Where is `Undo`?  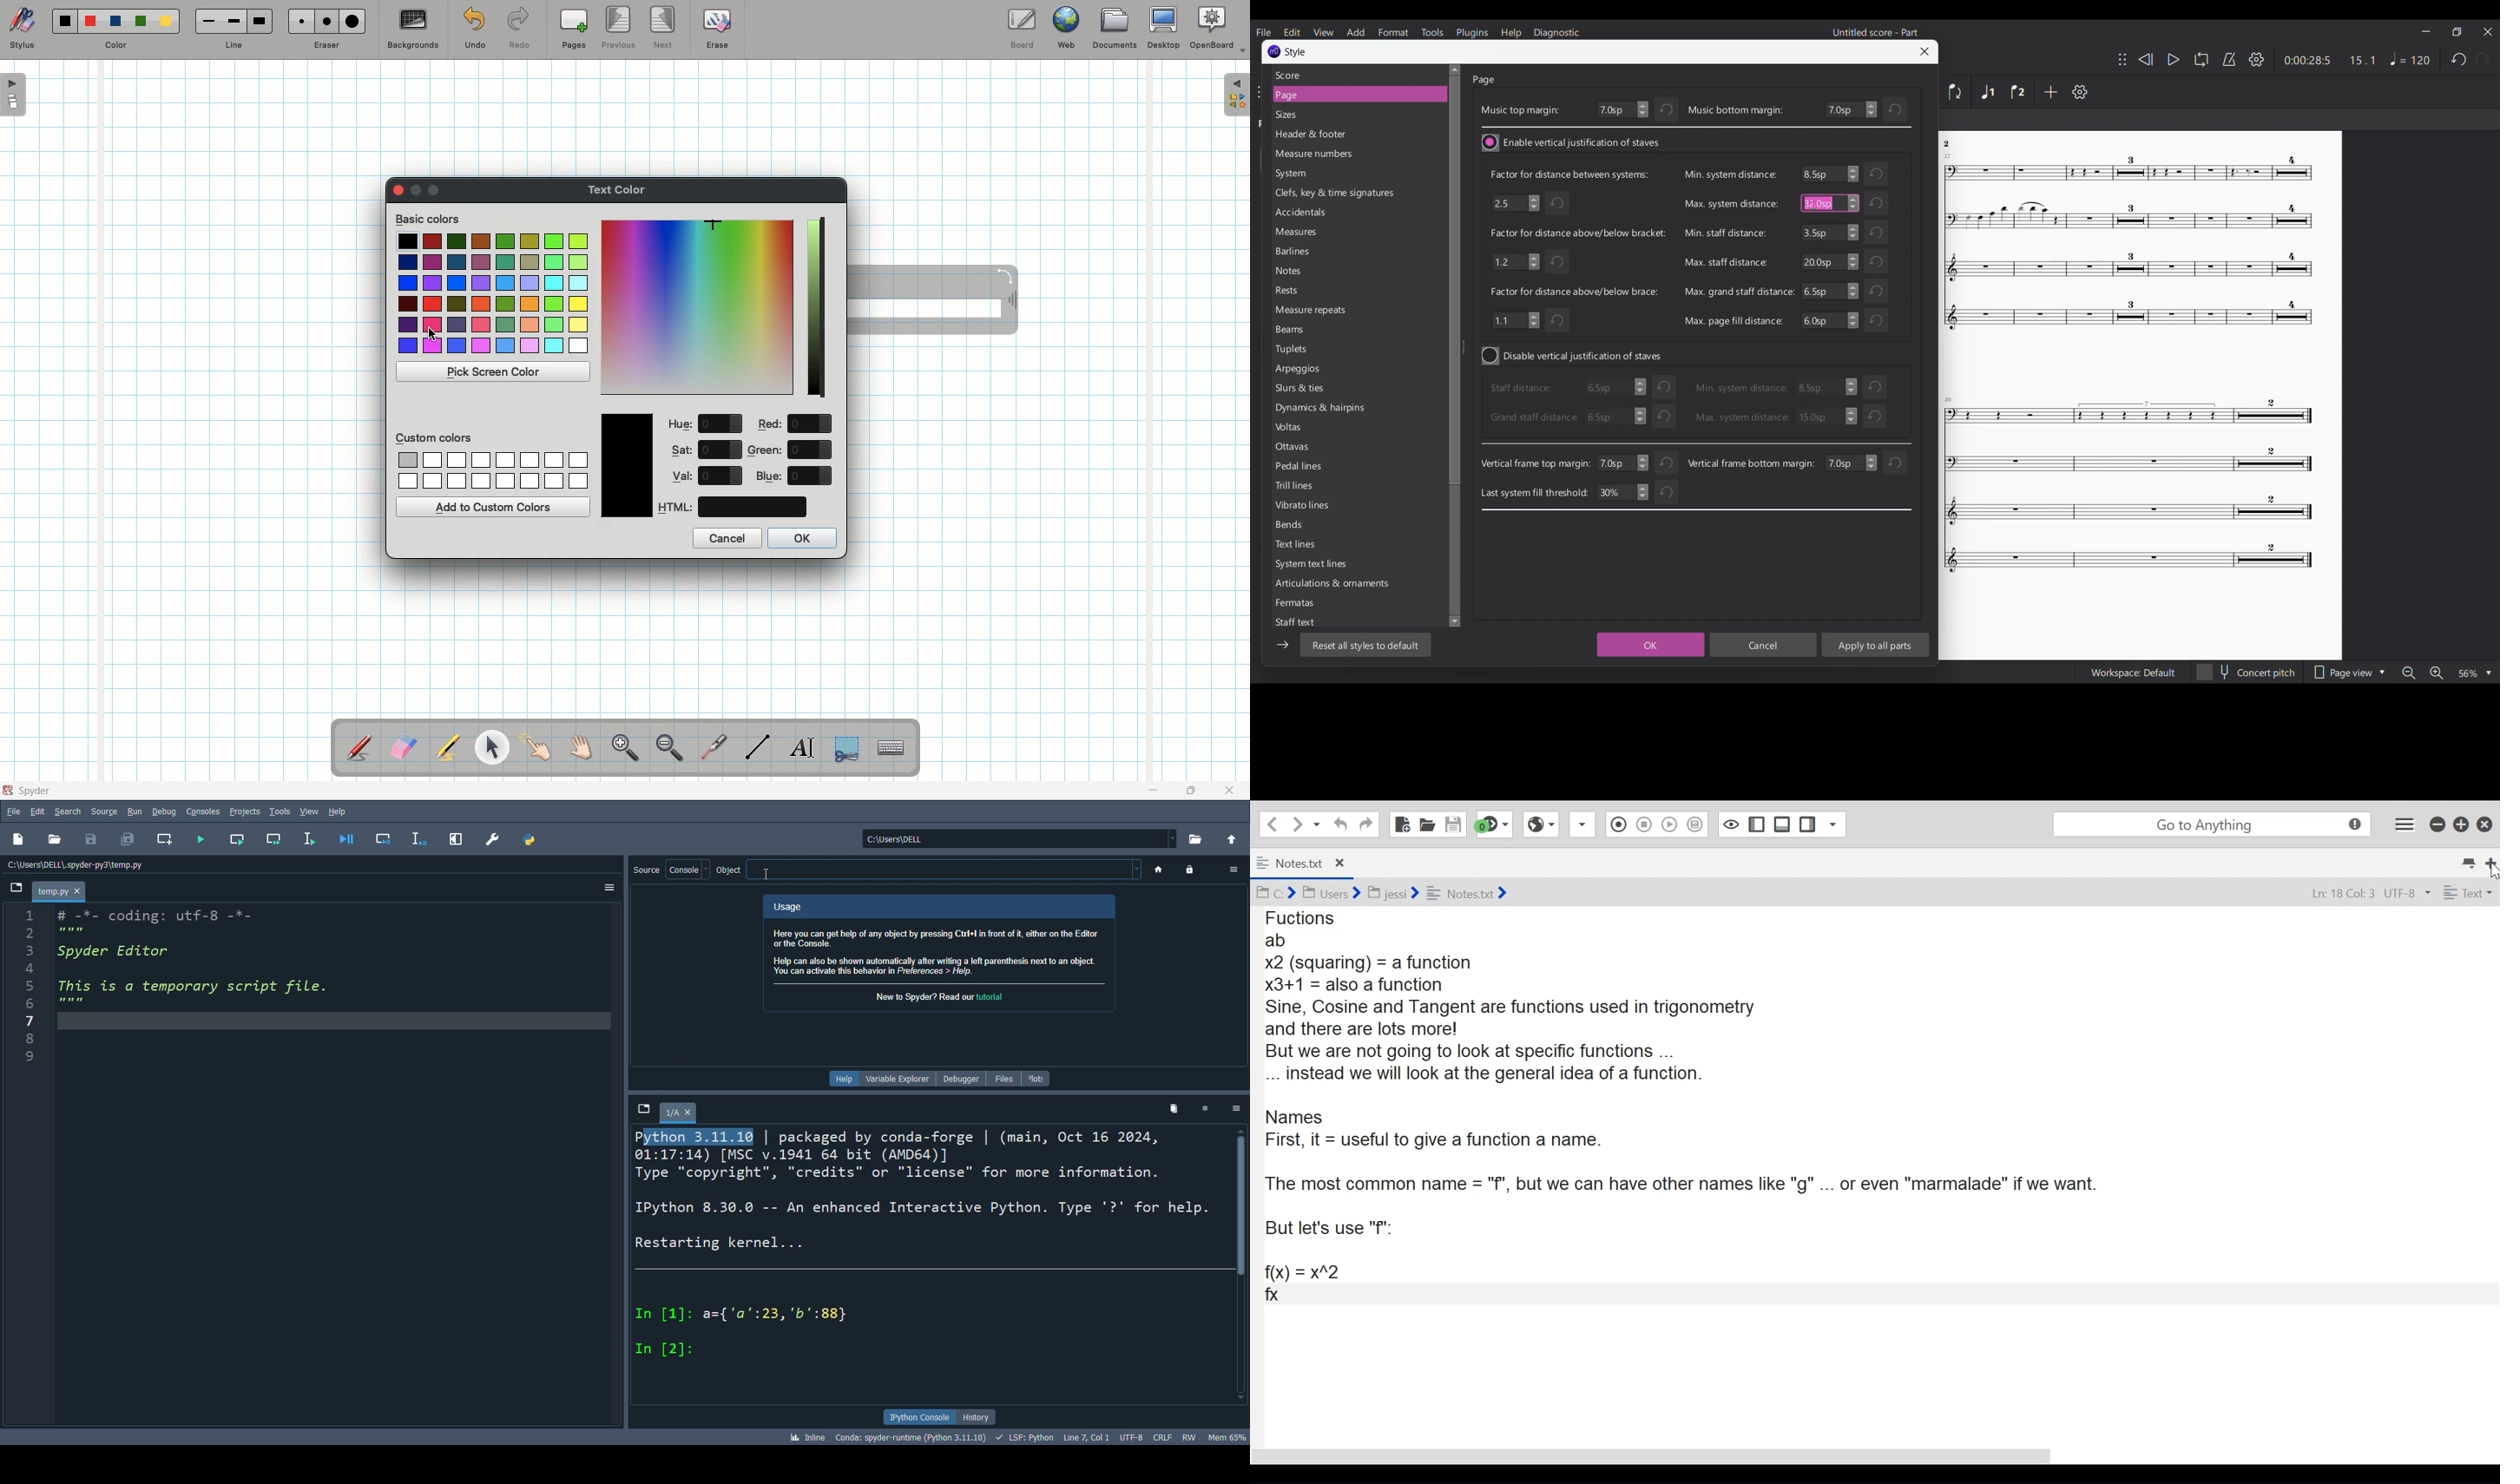 Undo is located at coordinates (1878, 261).